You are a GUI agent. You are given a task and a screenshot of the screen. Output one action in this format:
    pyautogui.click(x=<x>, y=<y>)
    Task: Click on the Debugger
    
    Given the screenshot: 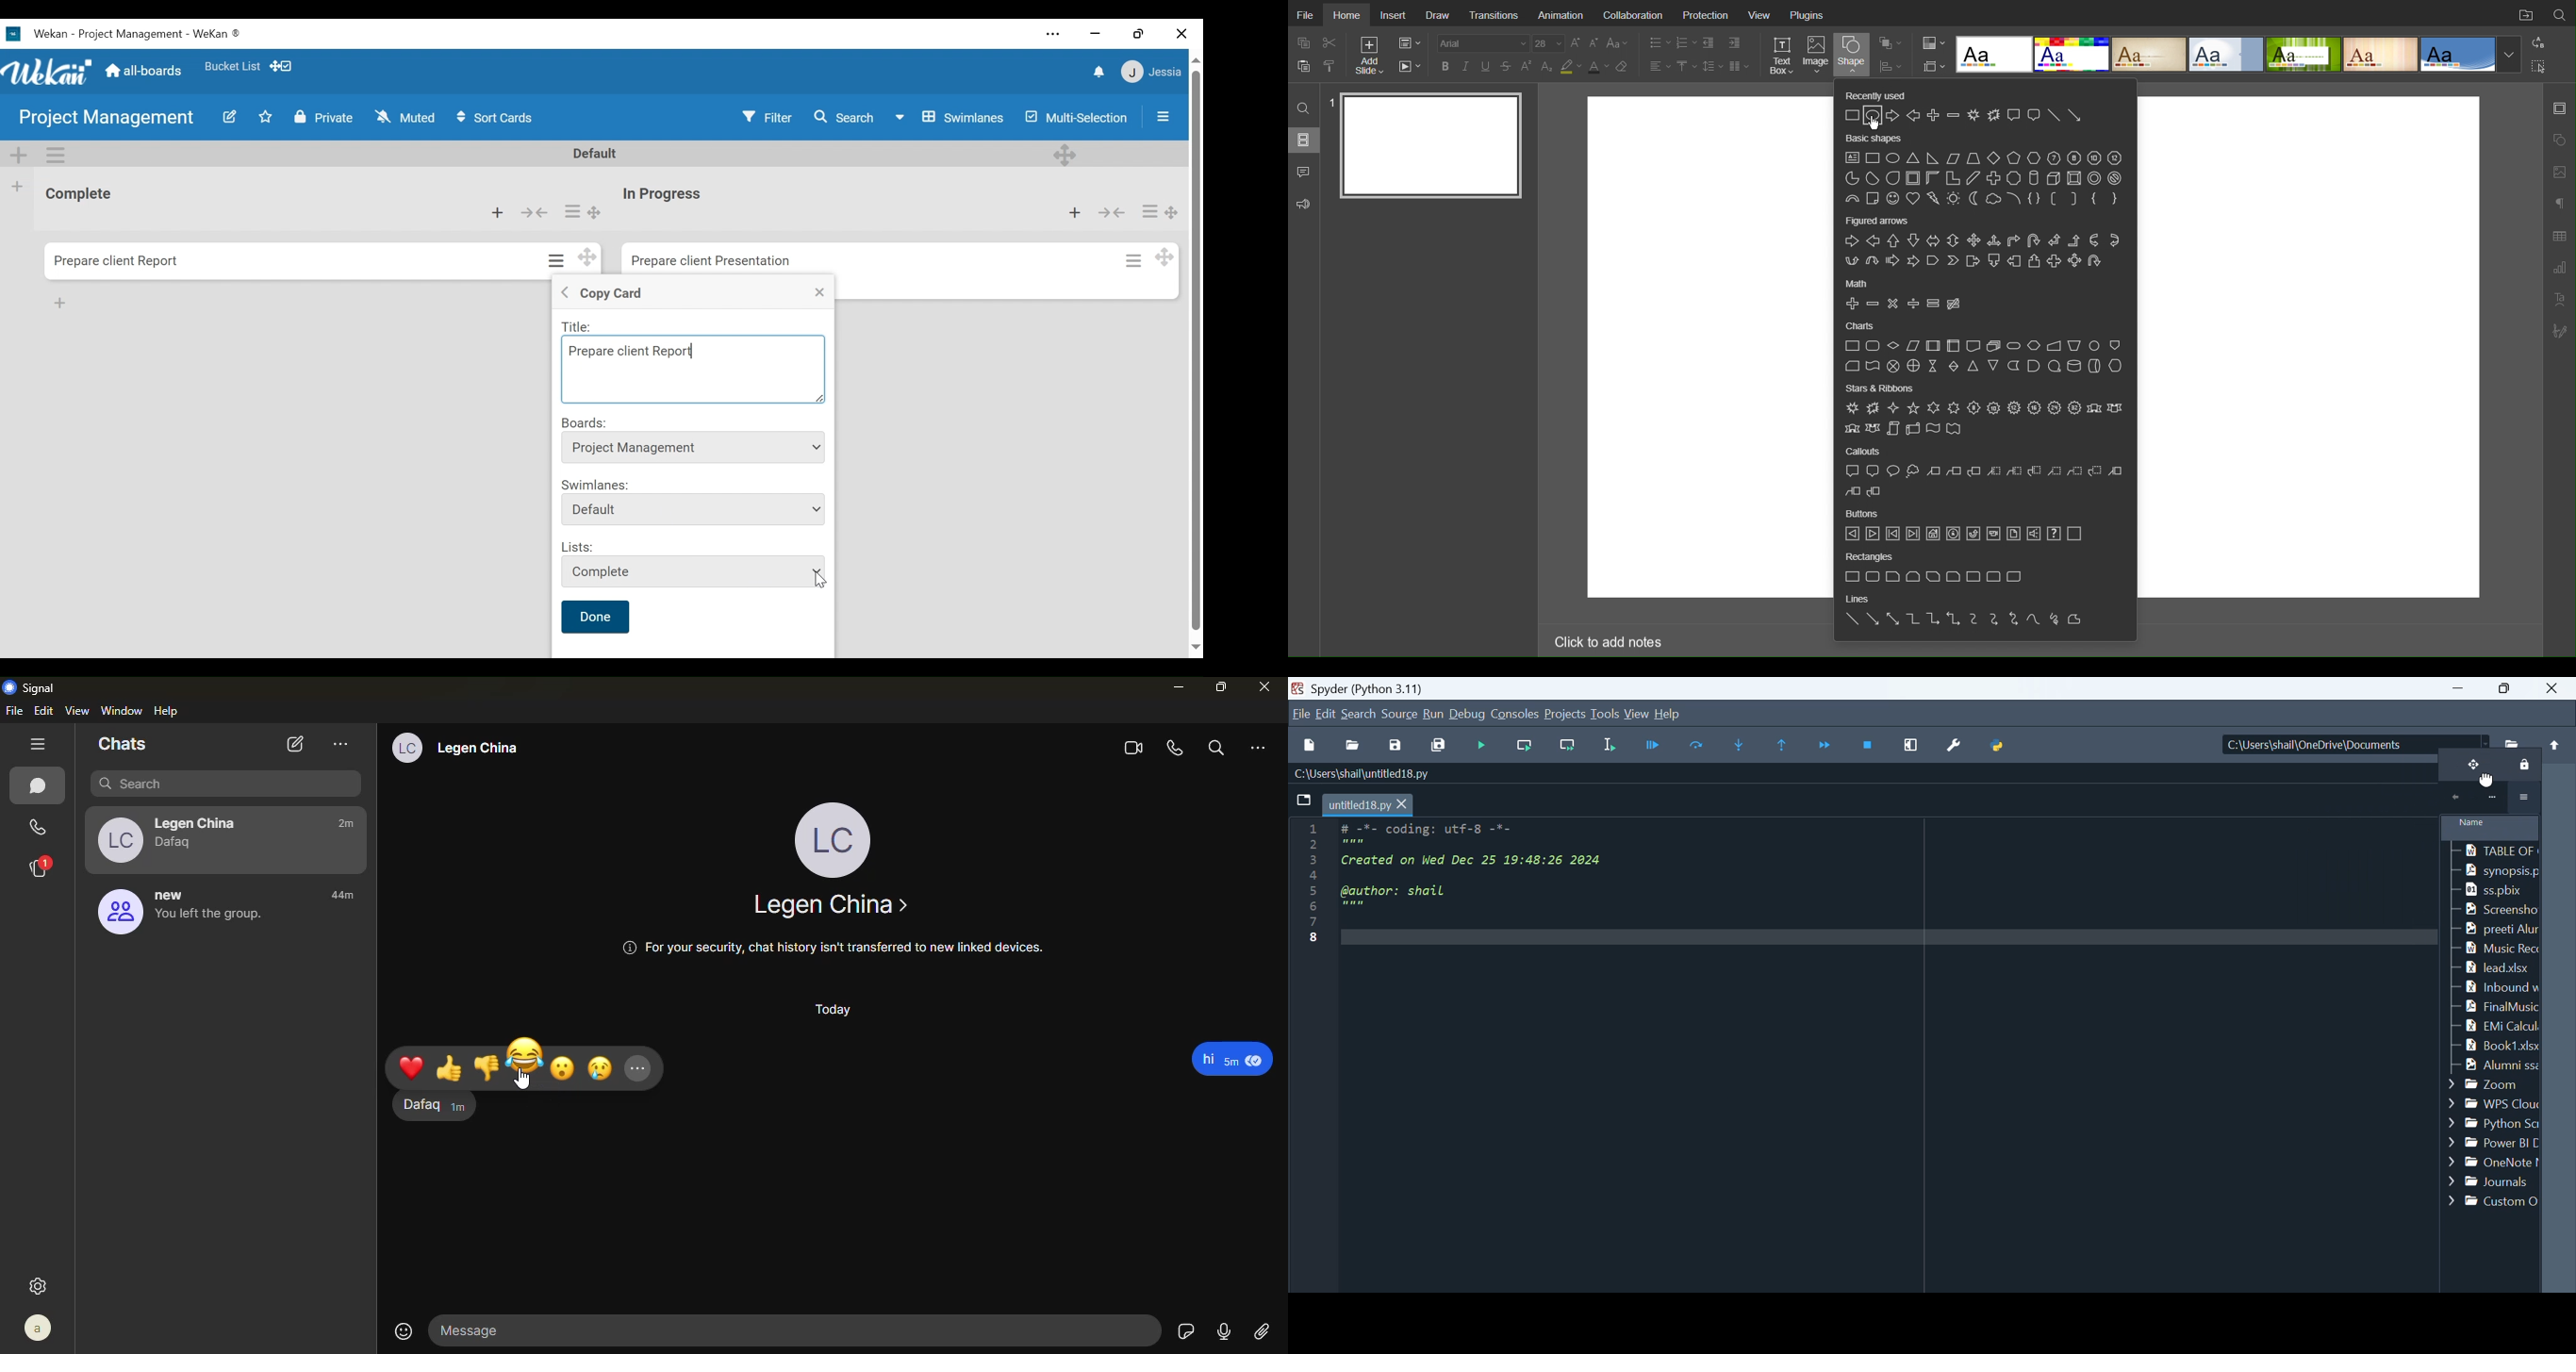 What is the action you would take?
    pyautogui.click(x=1656, y=745)
    